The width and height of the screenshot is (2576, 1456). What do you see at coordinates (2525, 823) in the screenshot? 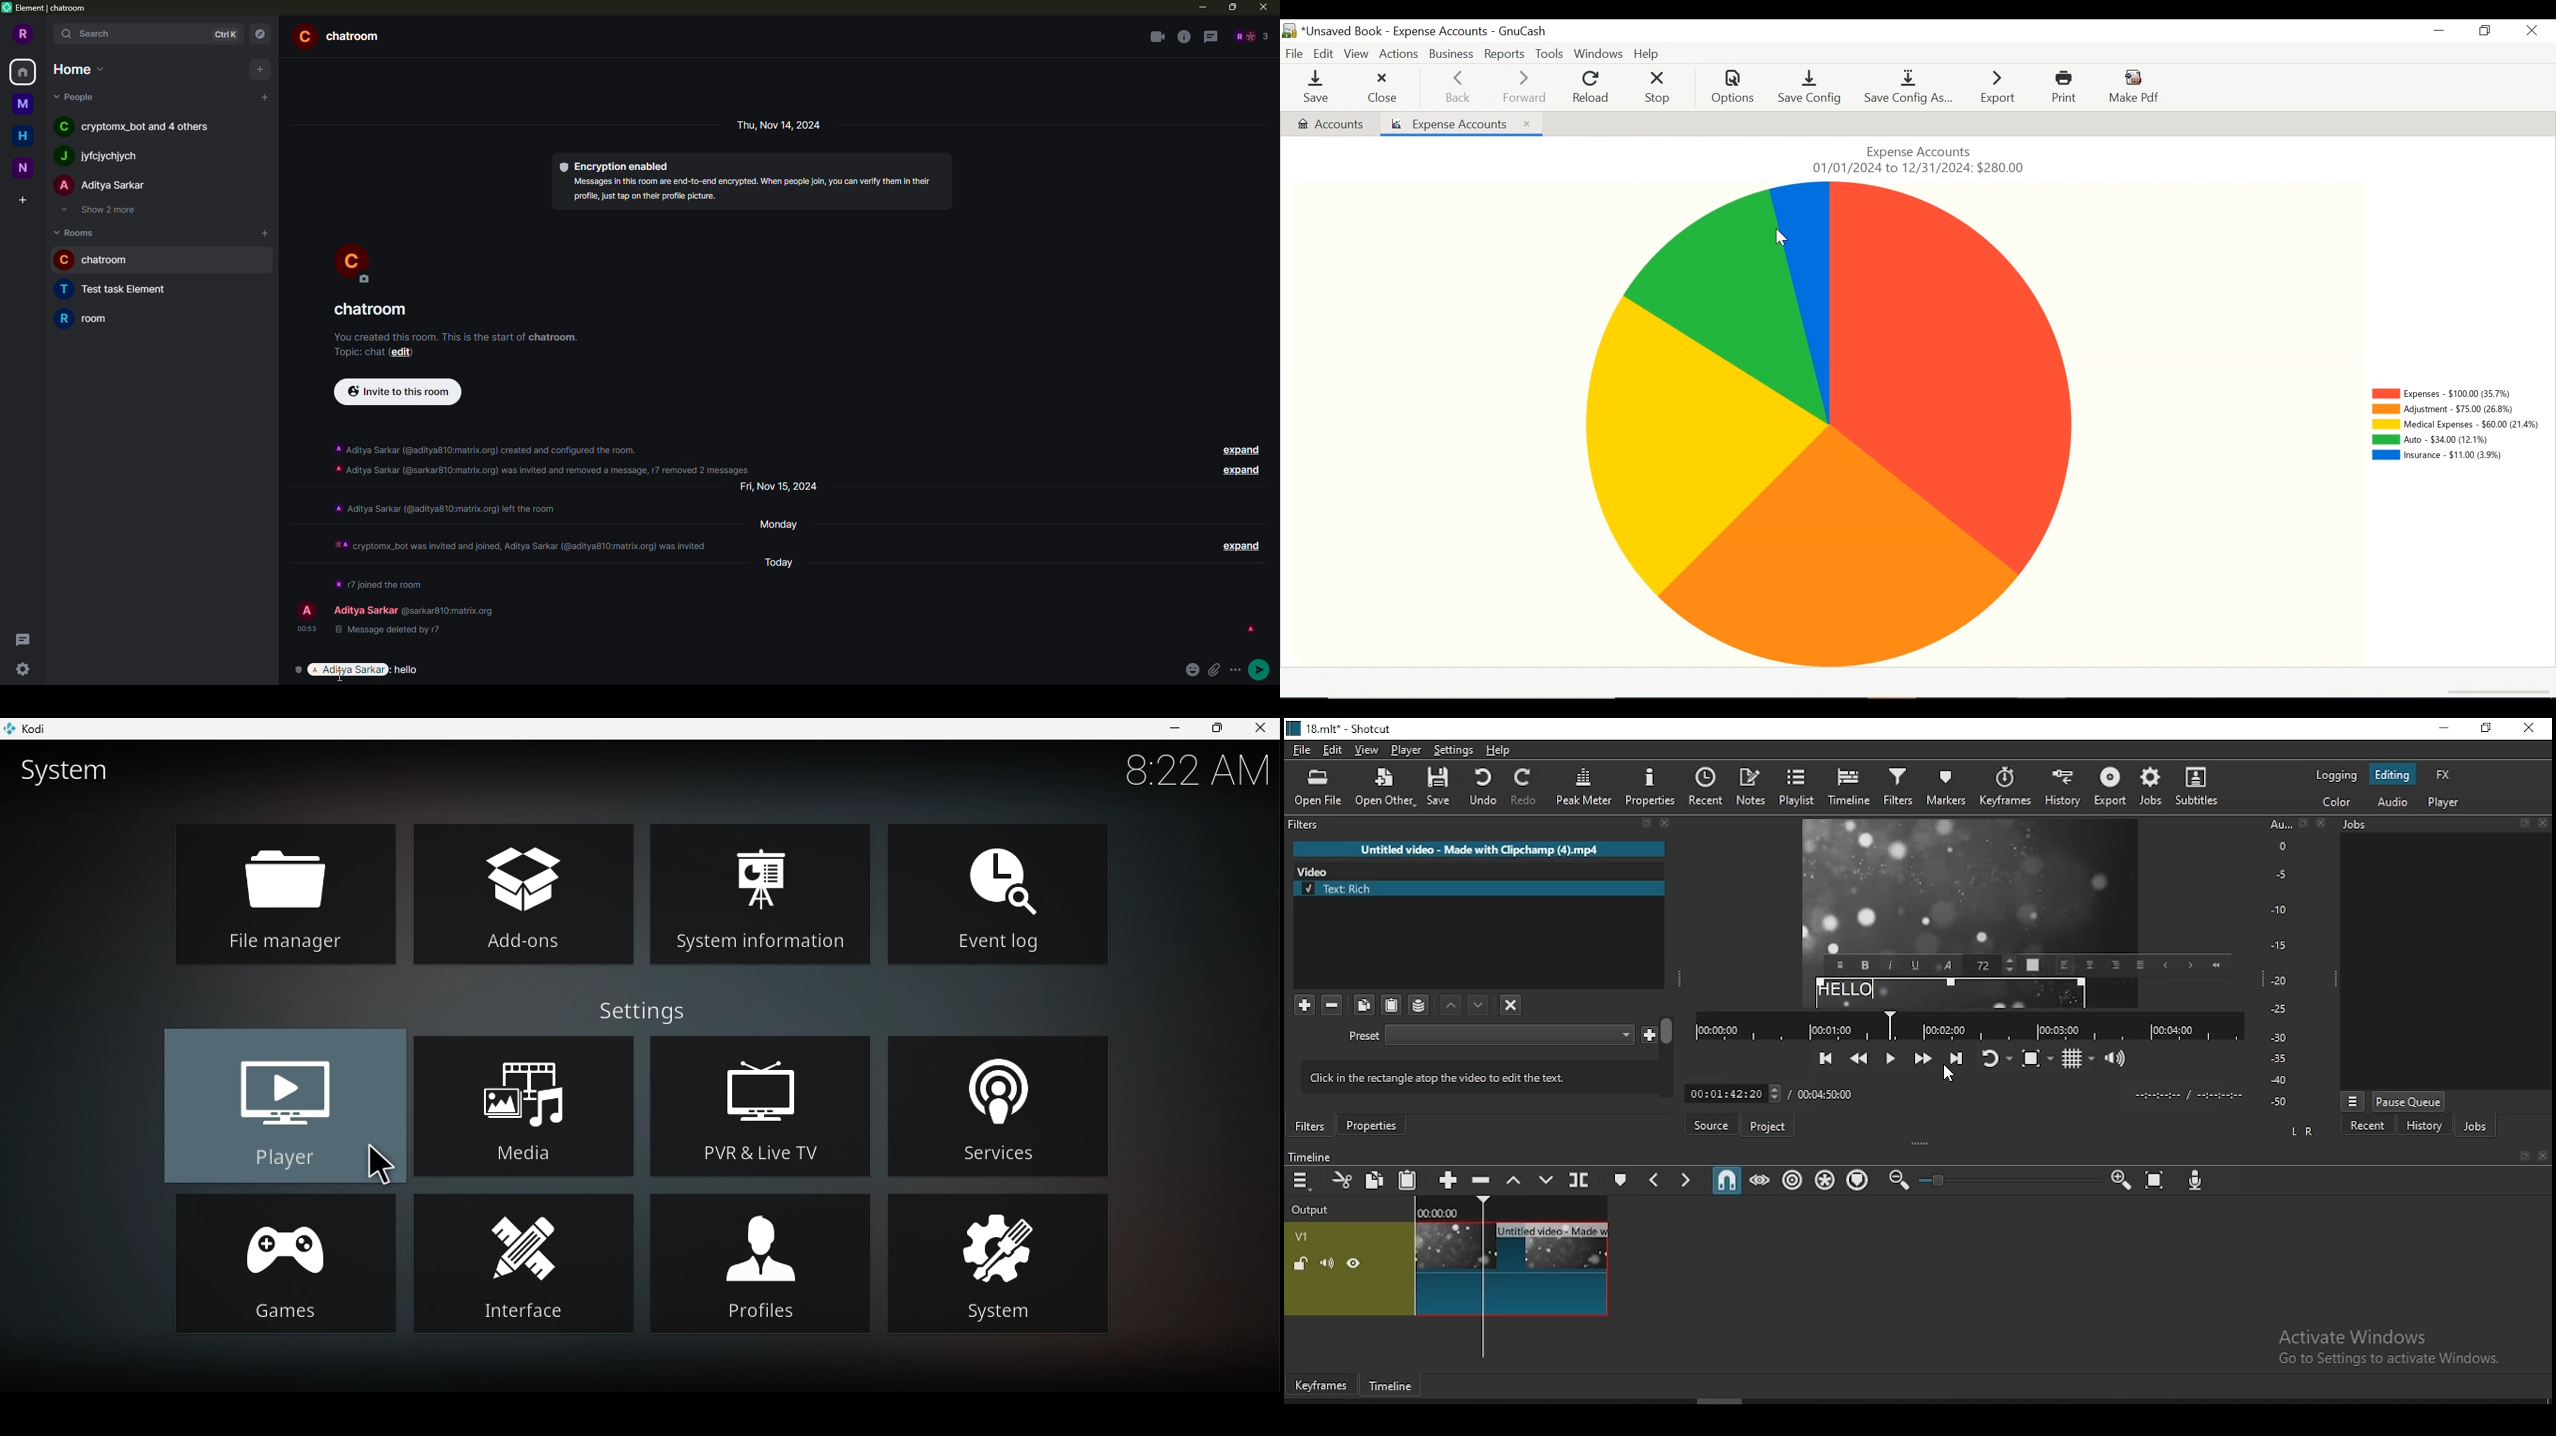
I see `Detach` at bounding box center [2525, 823].